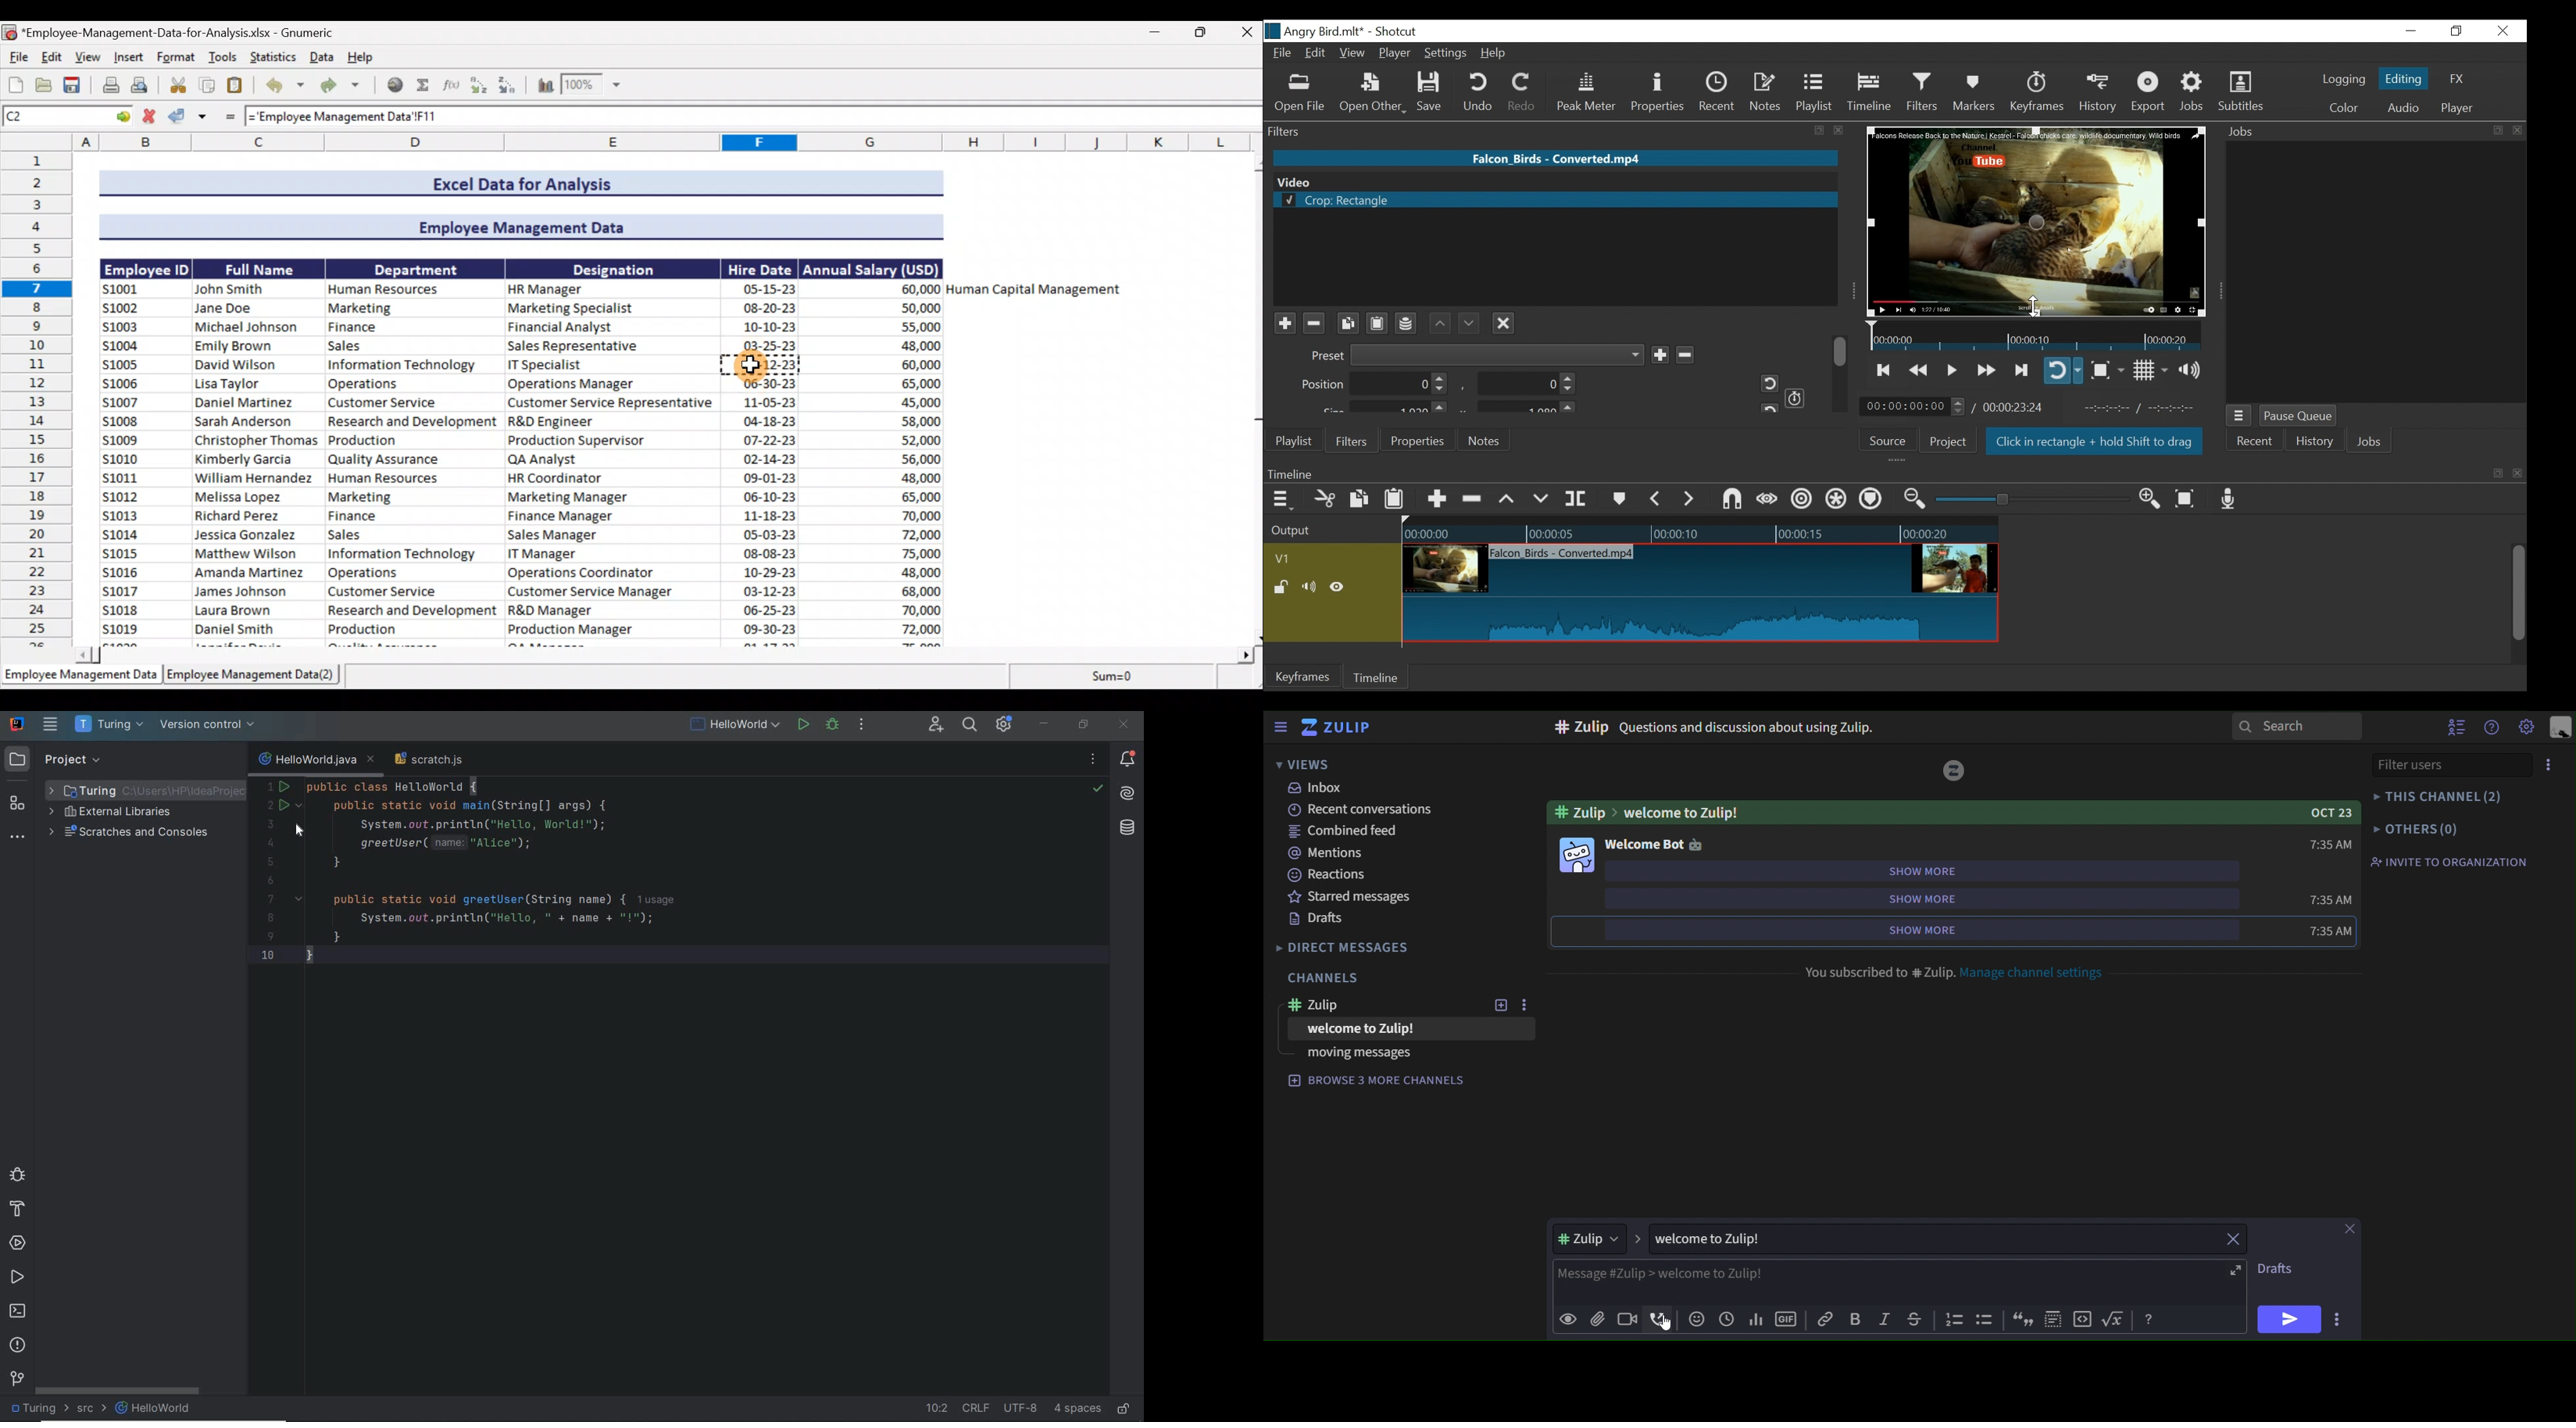 The width and height of the screenshot is (2576, 1428). What do you see at coordinates (1553, 181) in the screenshot?
I see `Video` at bounding box center [1553, 181].